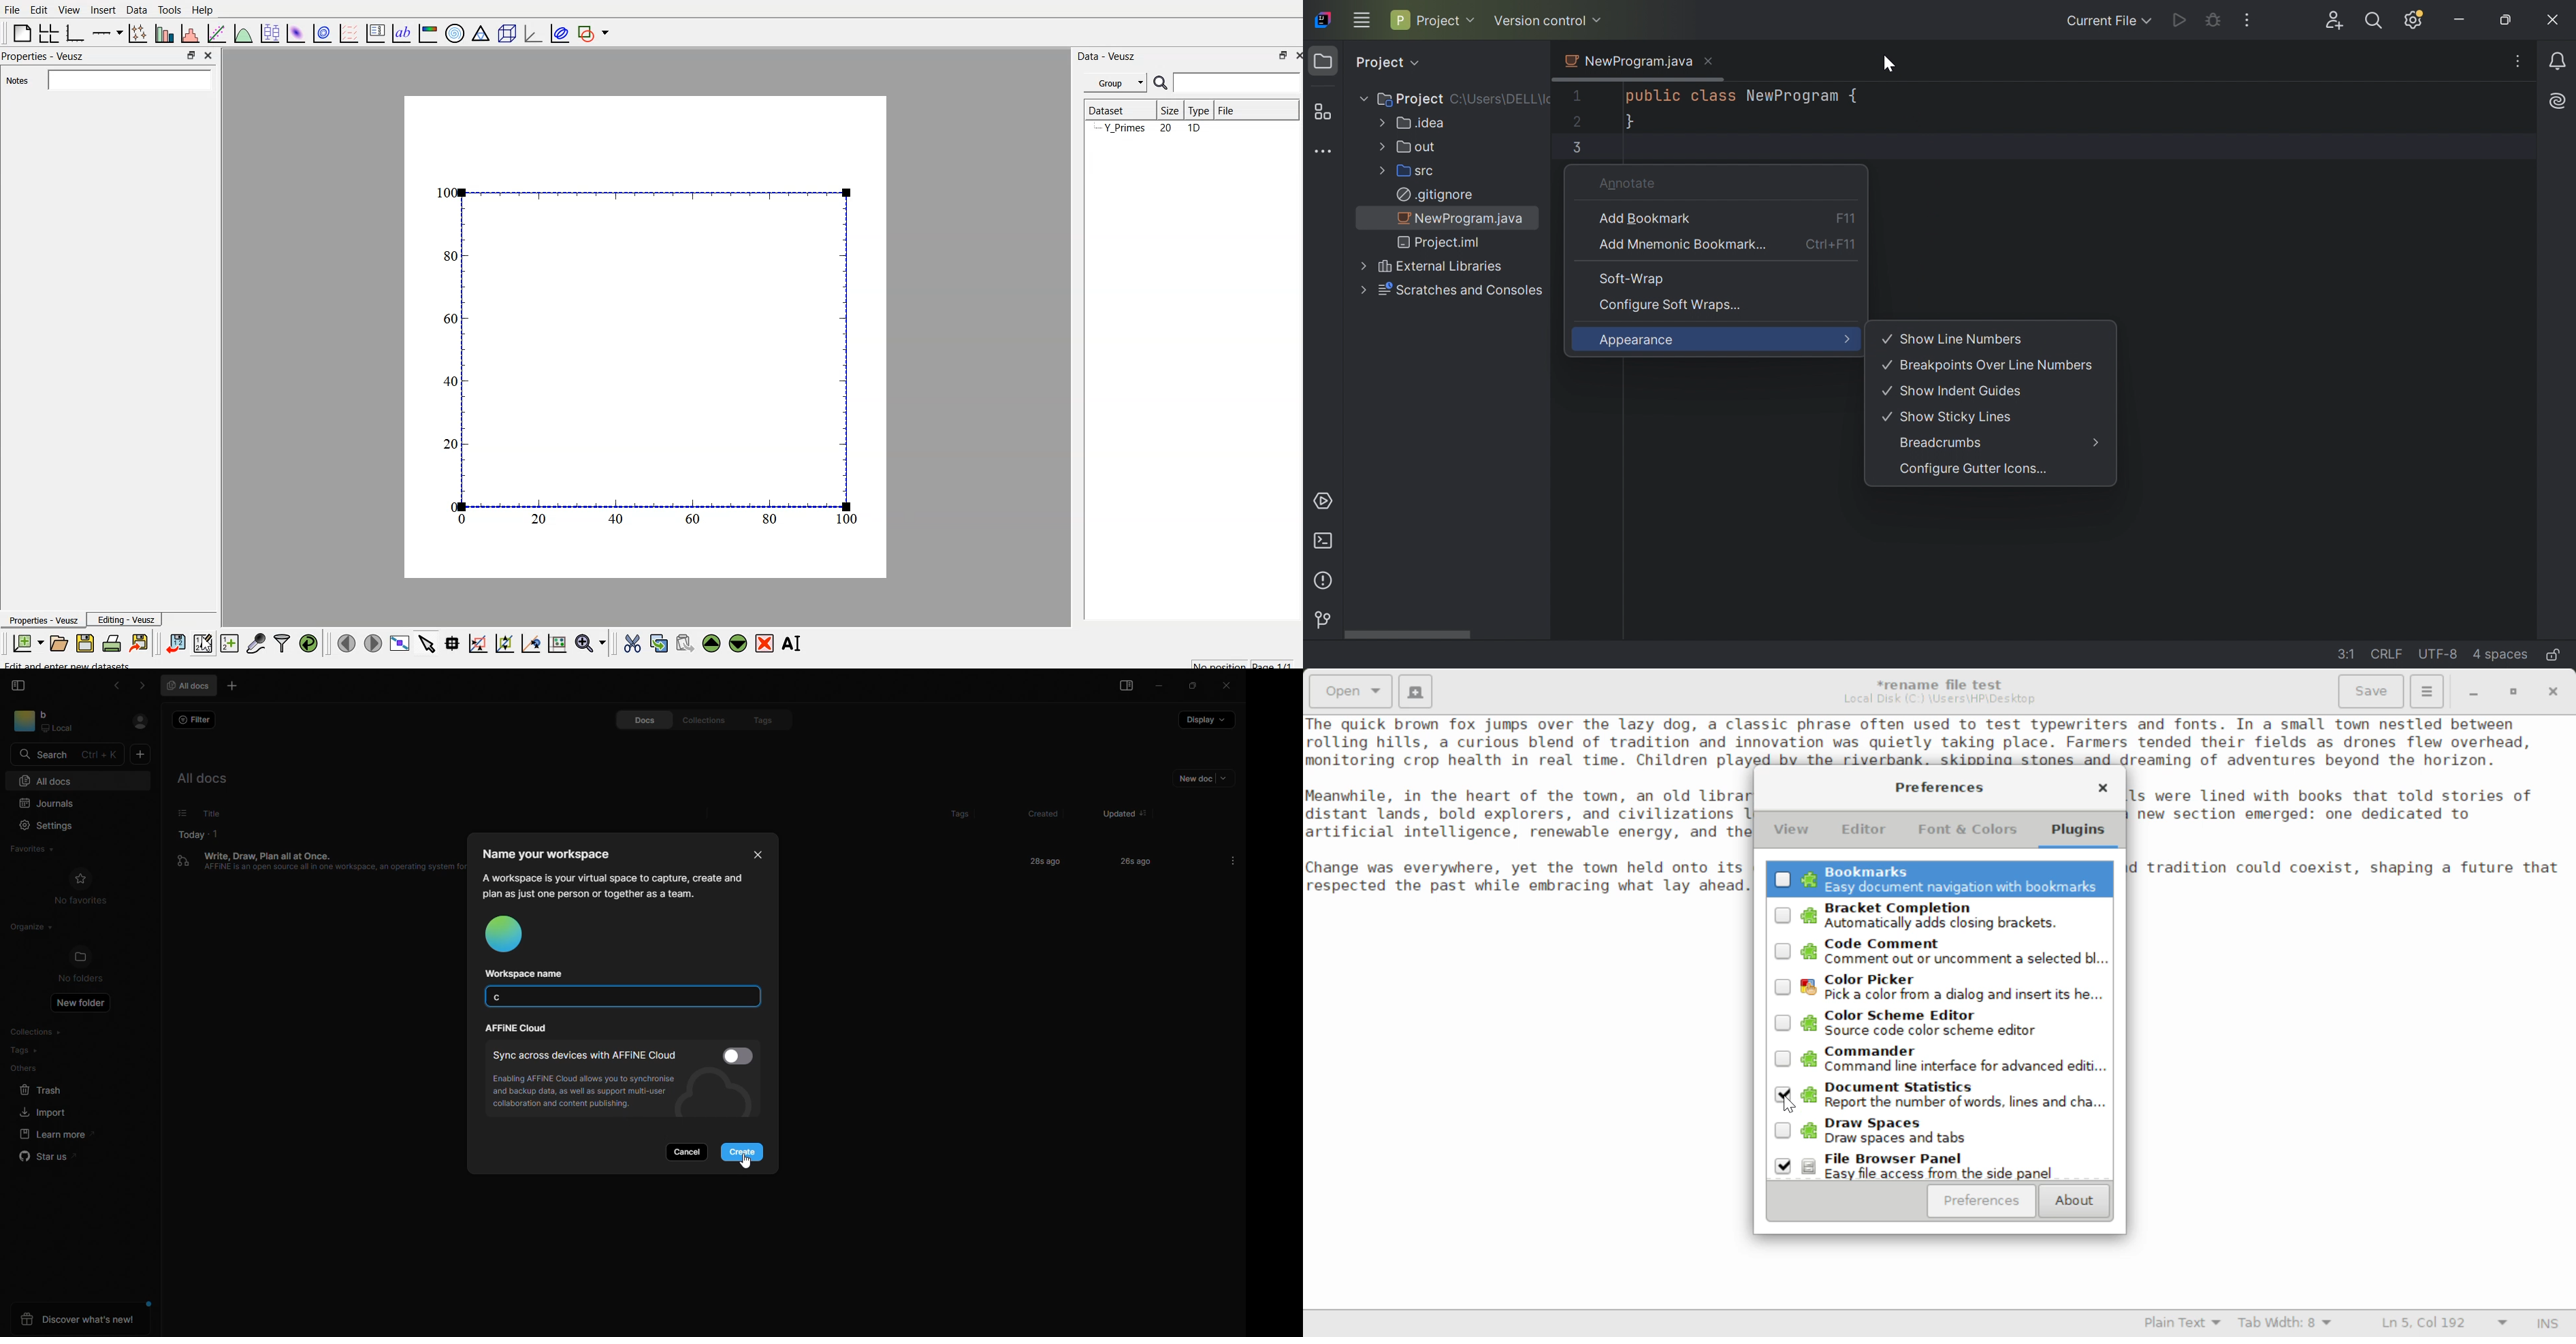 The height and width of the screenshot is (1344, 2576). I want to click on save a document, so click(85, 644).